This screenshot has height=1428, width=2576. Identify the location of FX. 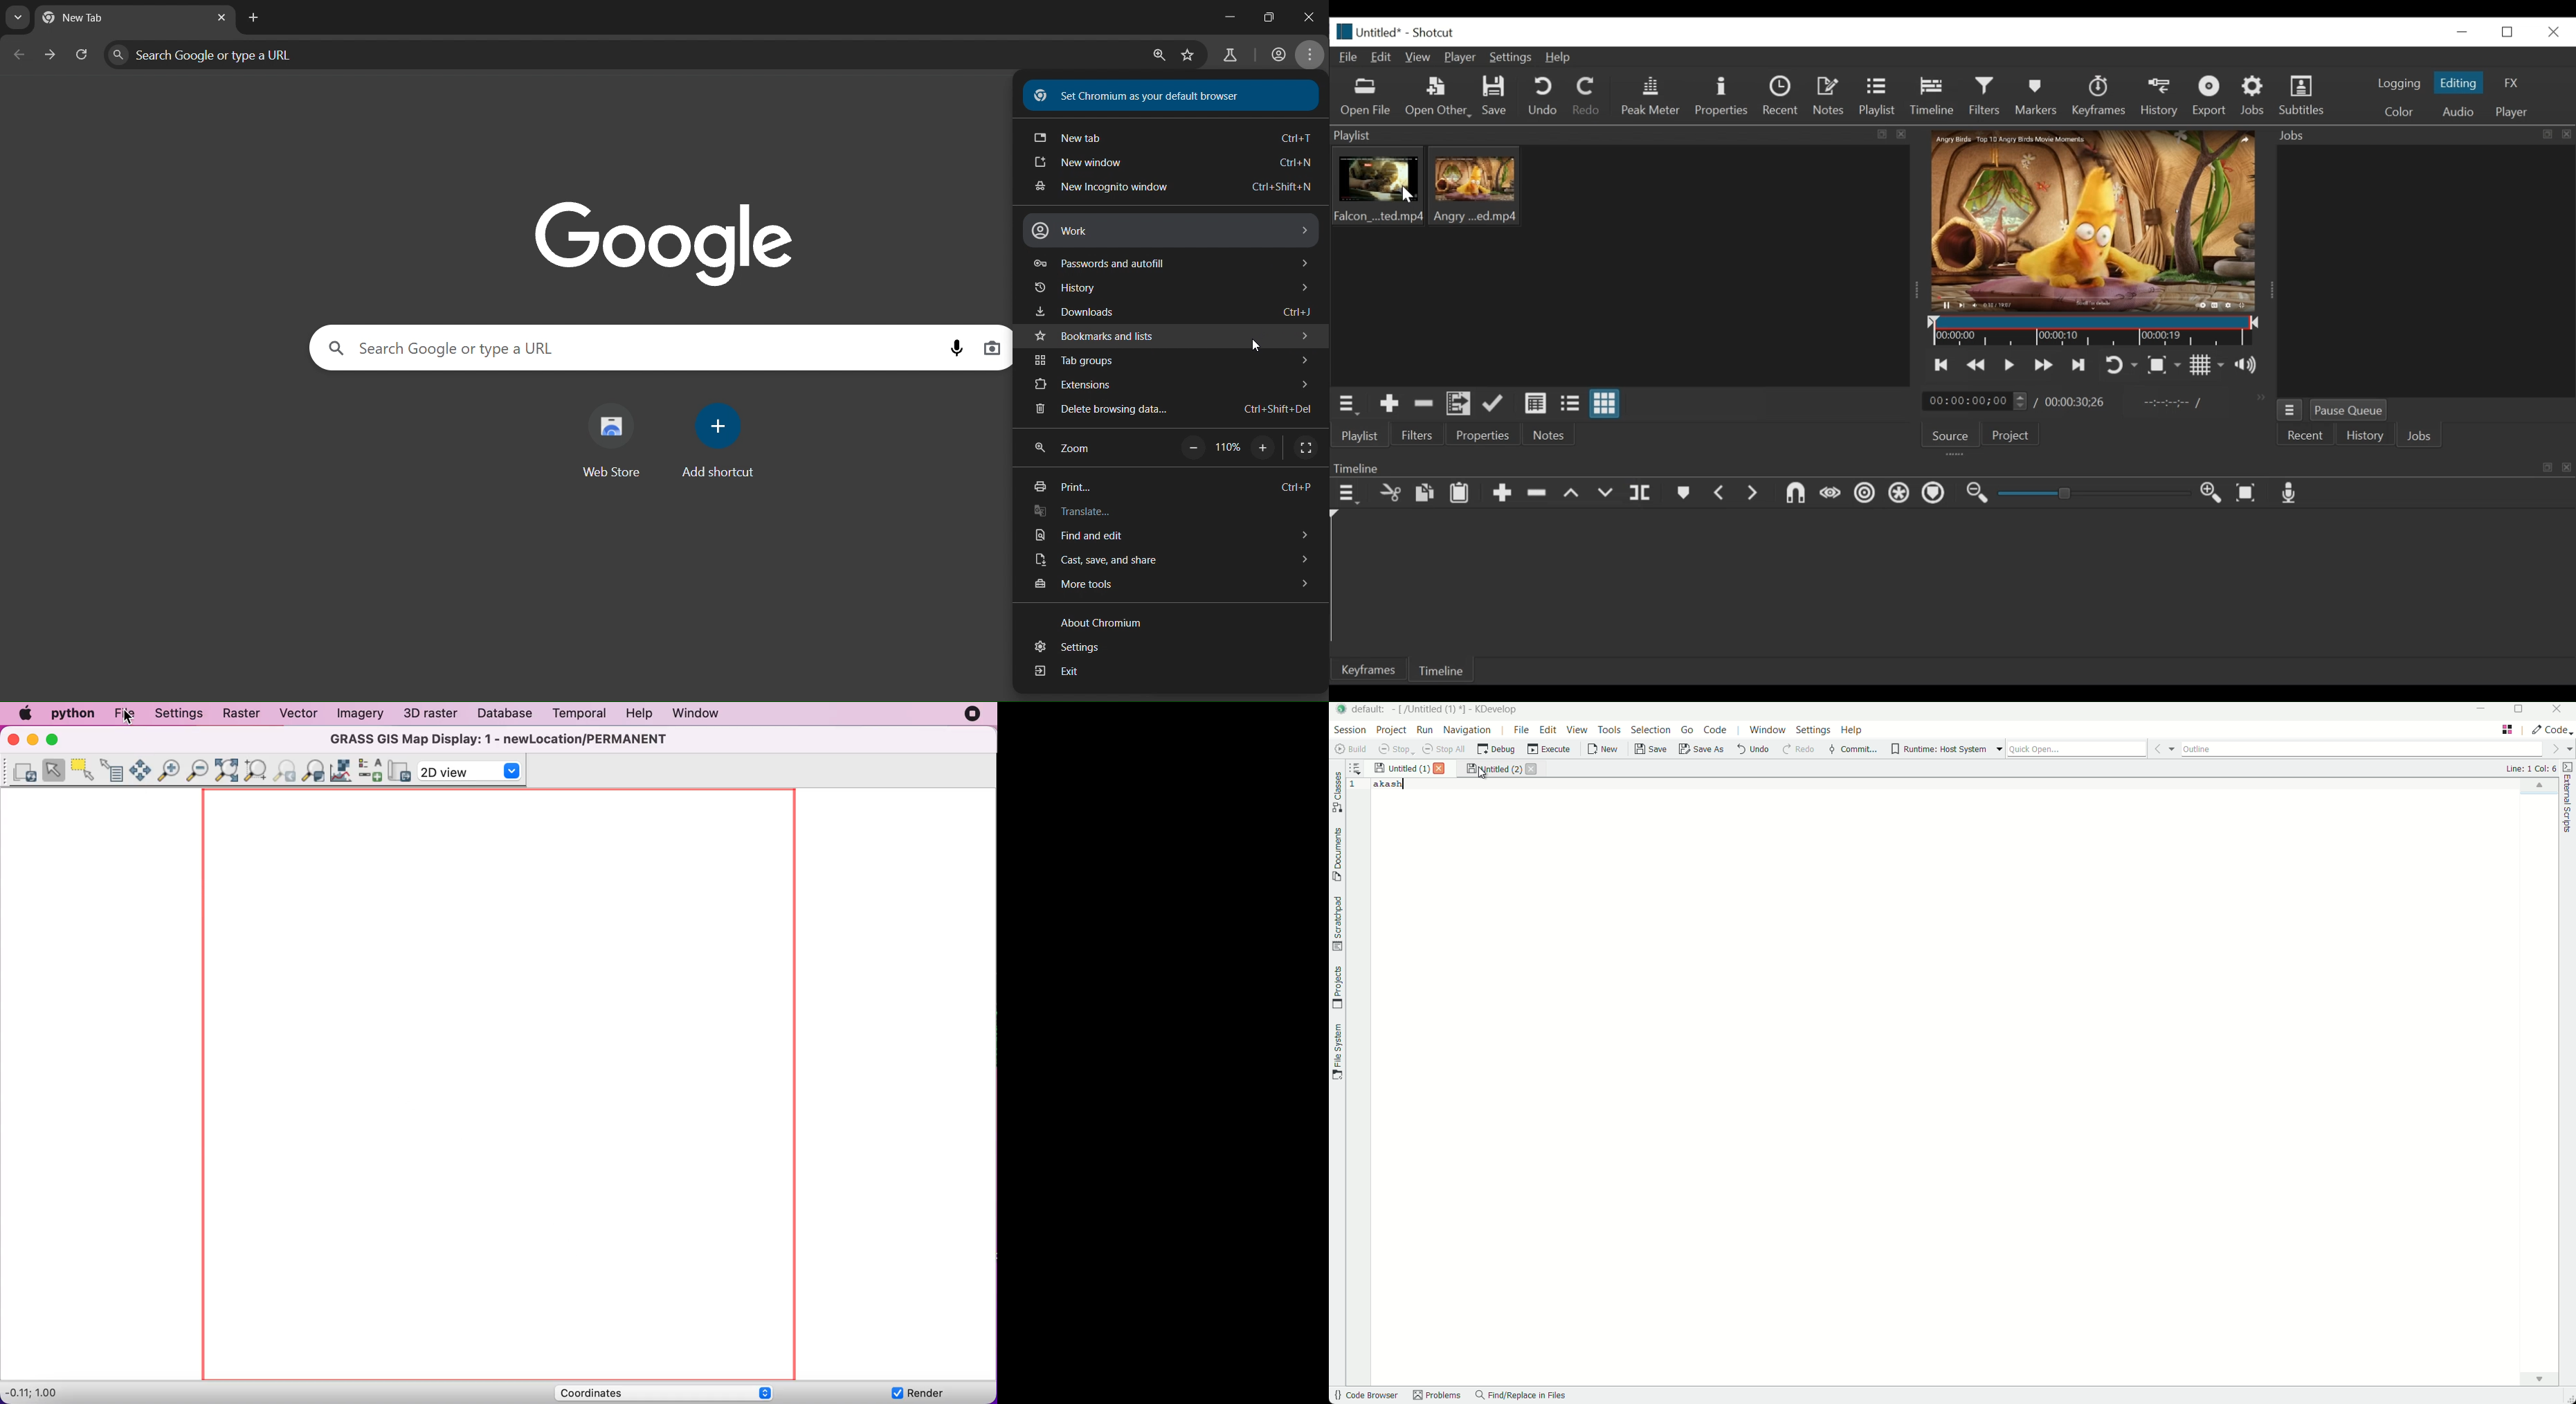
(2512, 83).